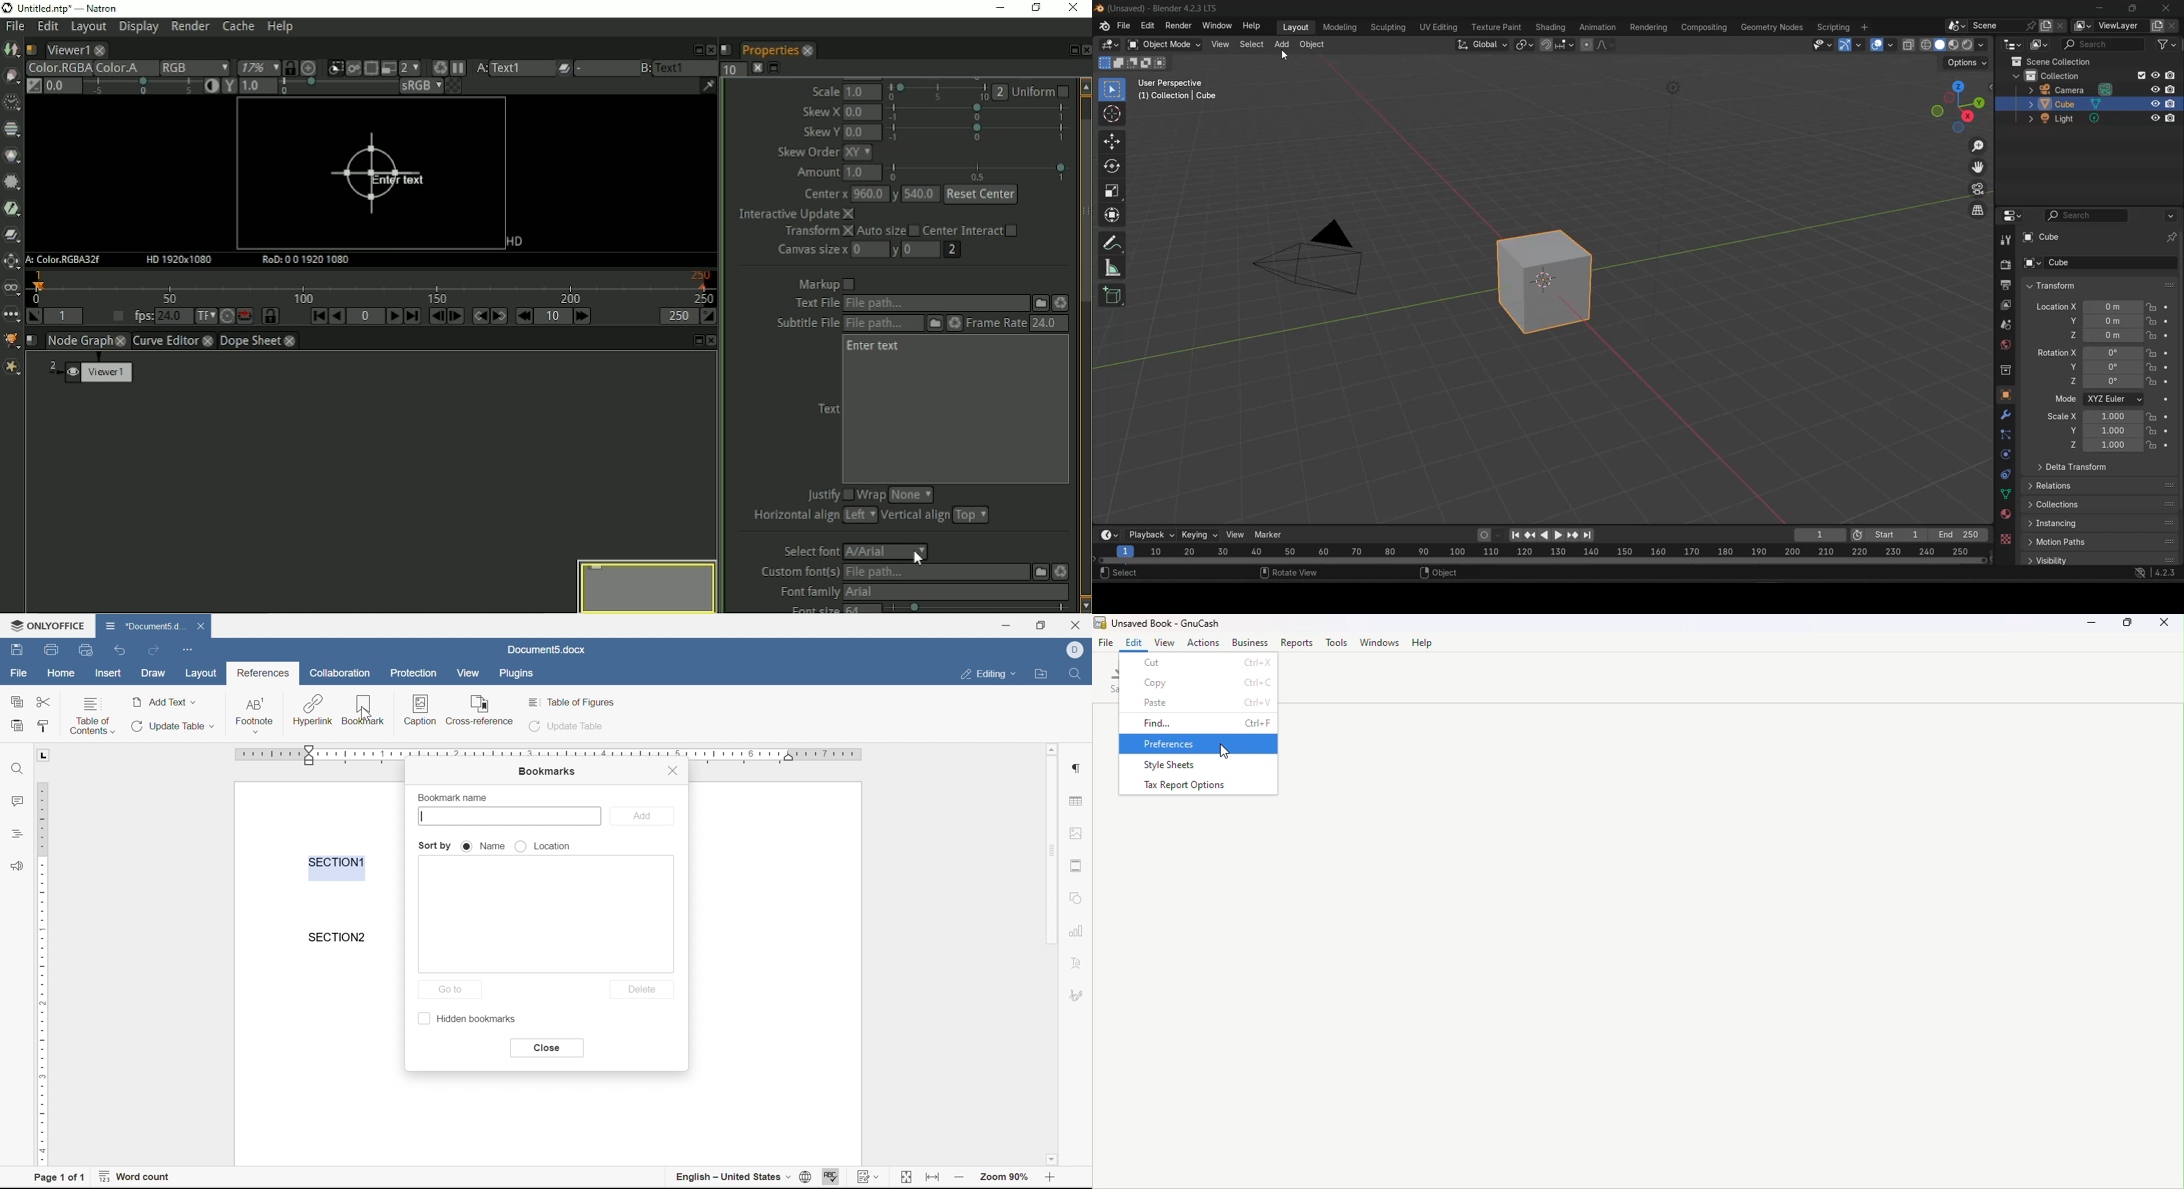  I want to click on proportional editing objects, so click(1587, 46).